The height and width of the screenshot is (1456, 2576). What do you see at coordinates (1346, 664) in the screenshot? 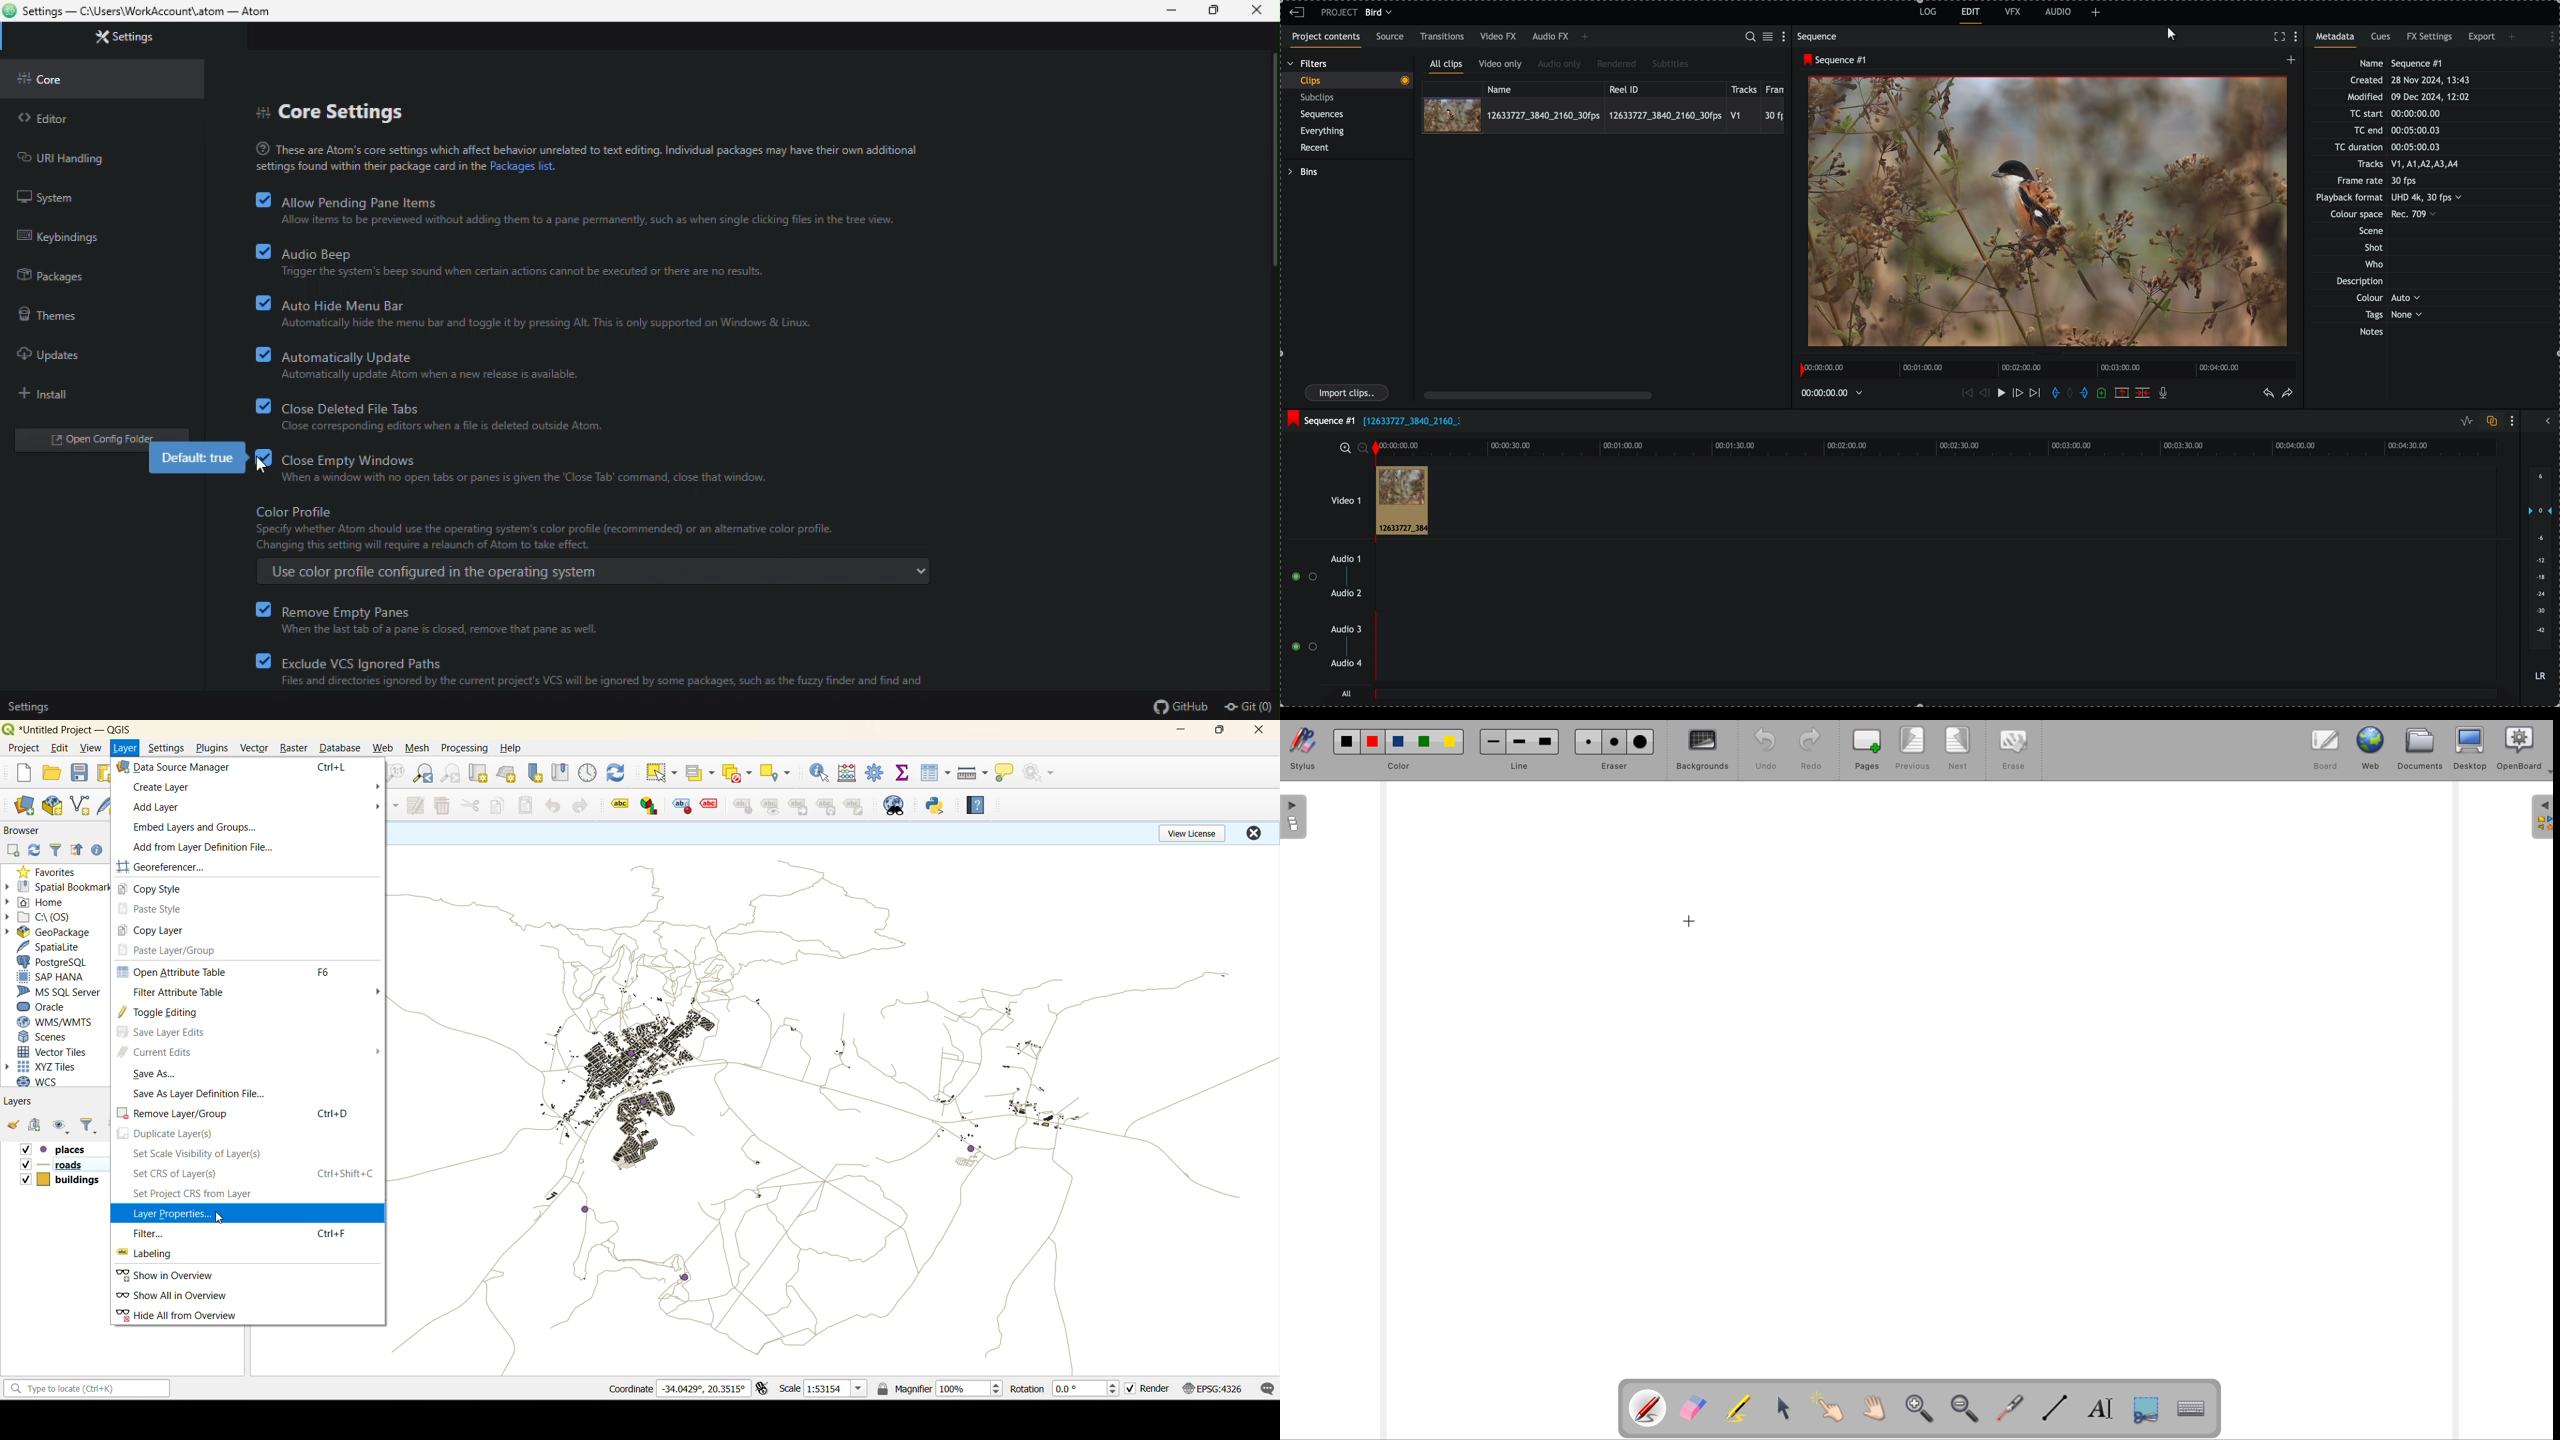
I see `audio 4` at bounding box center [1346, 664].